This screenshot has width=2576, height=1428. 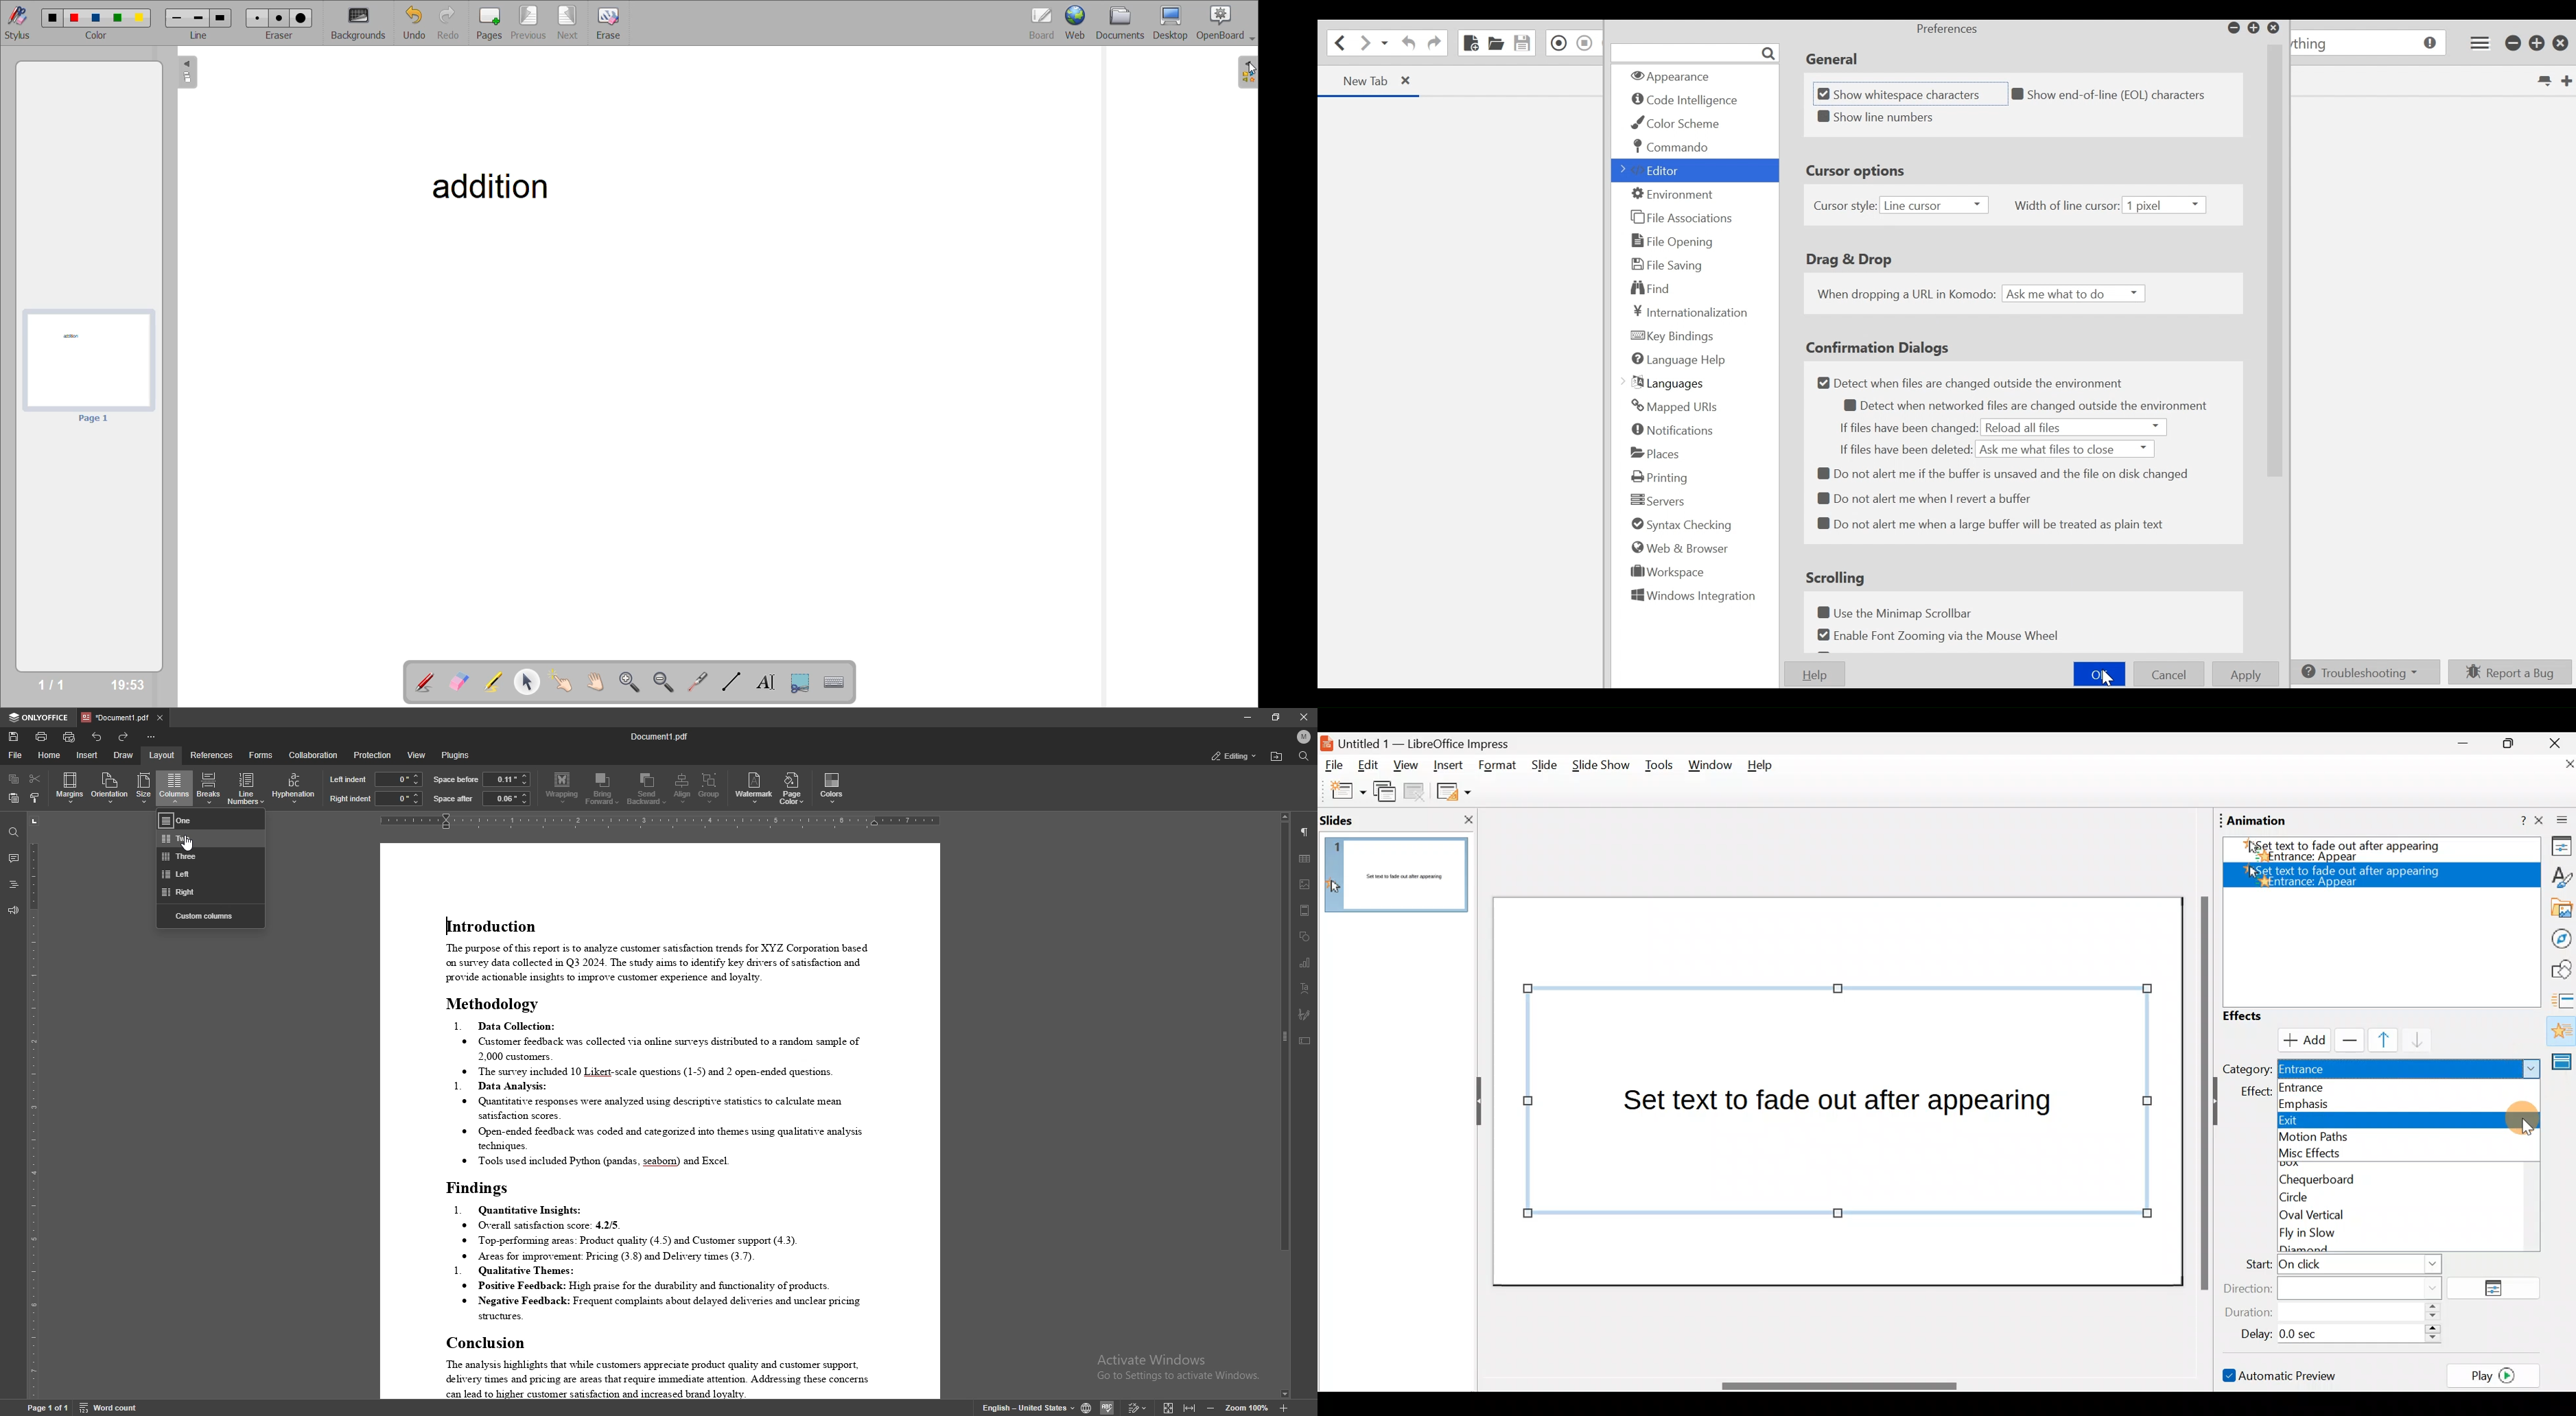 What do you see at coordinates (2337, 1332) in the screenshot?
I see `Delay` at bounding box center [2337, 1332].